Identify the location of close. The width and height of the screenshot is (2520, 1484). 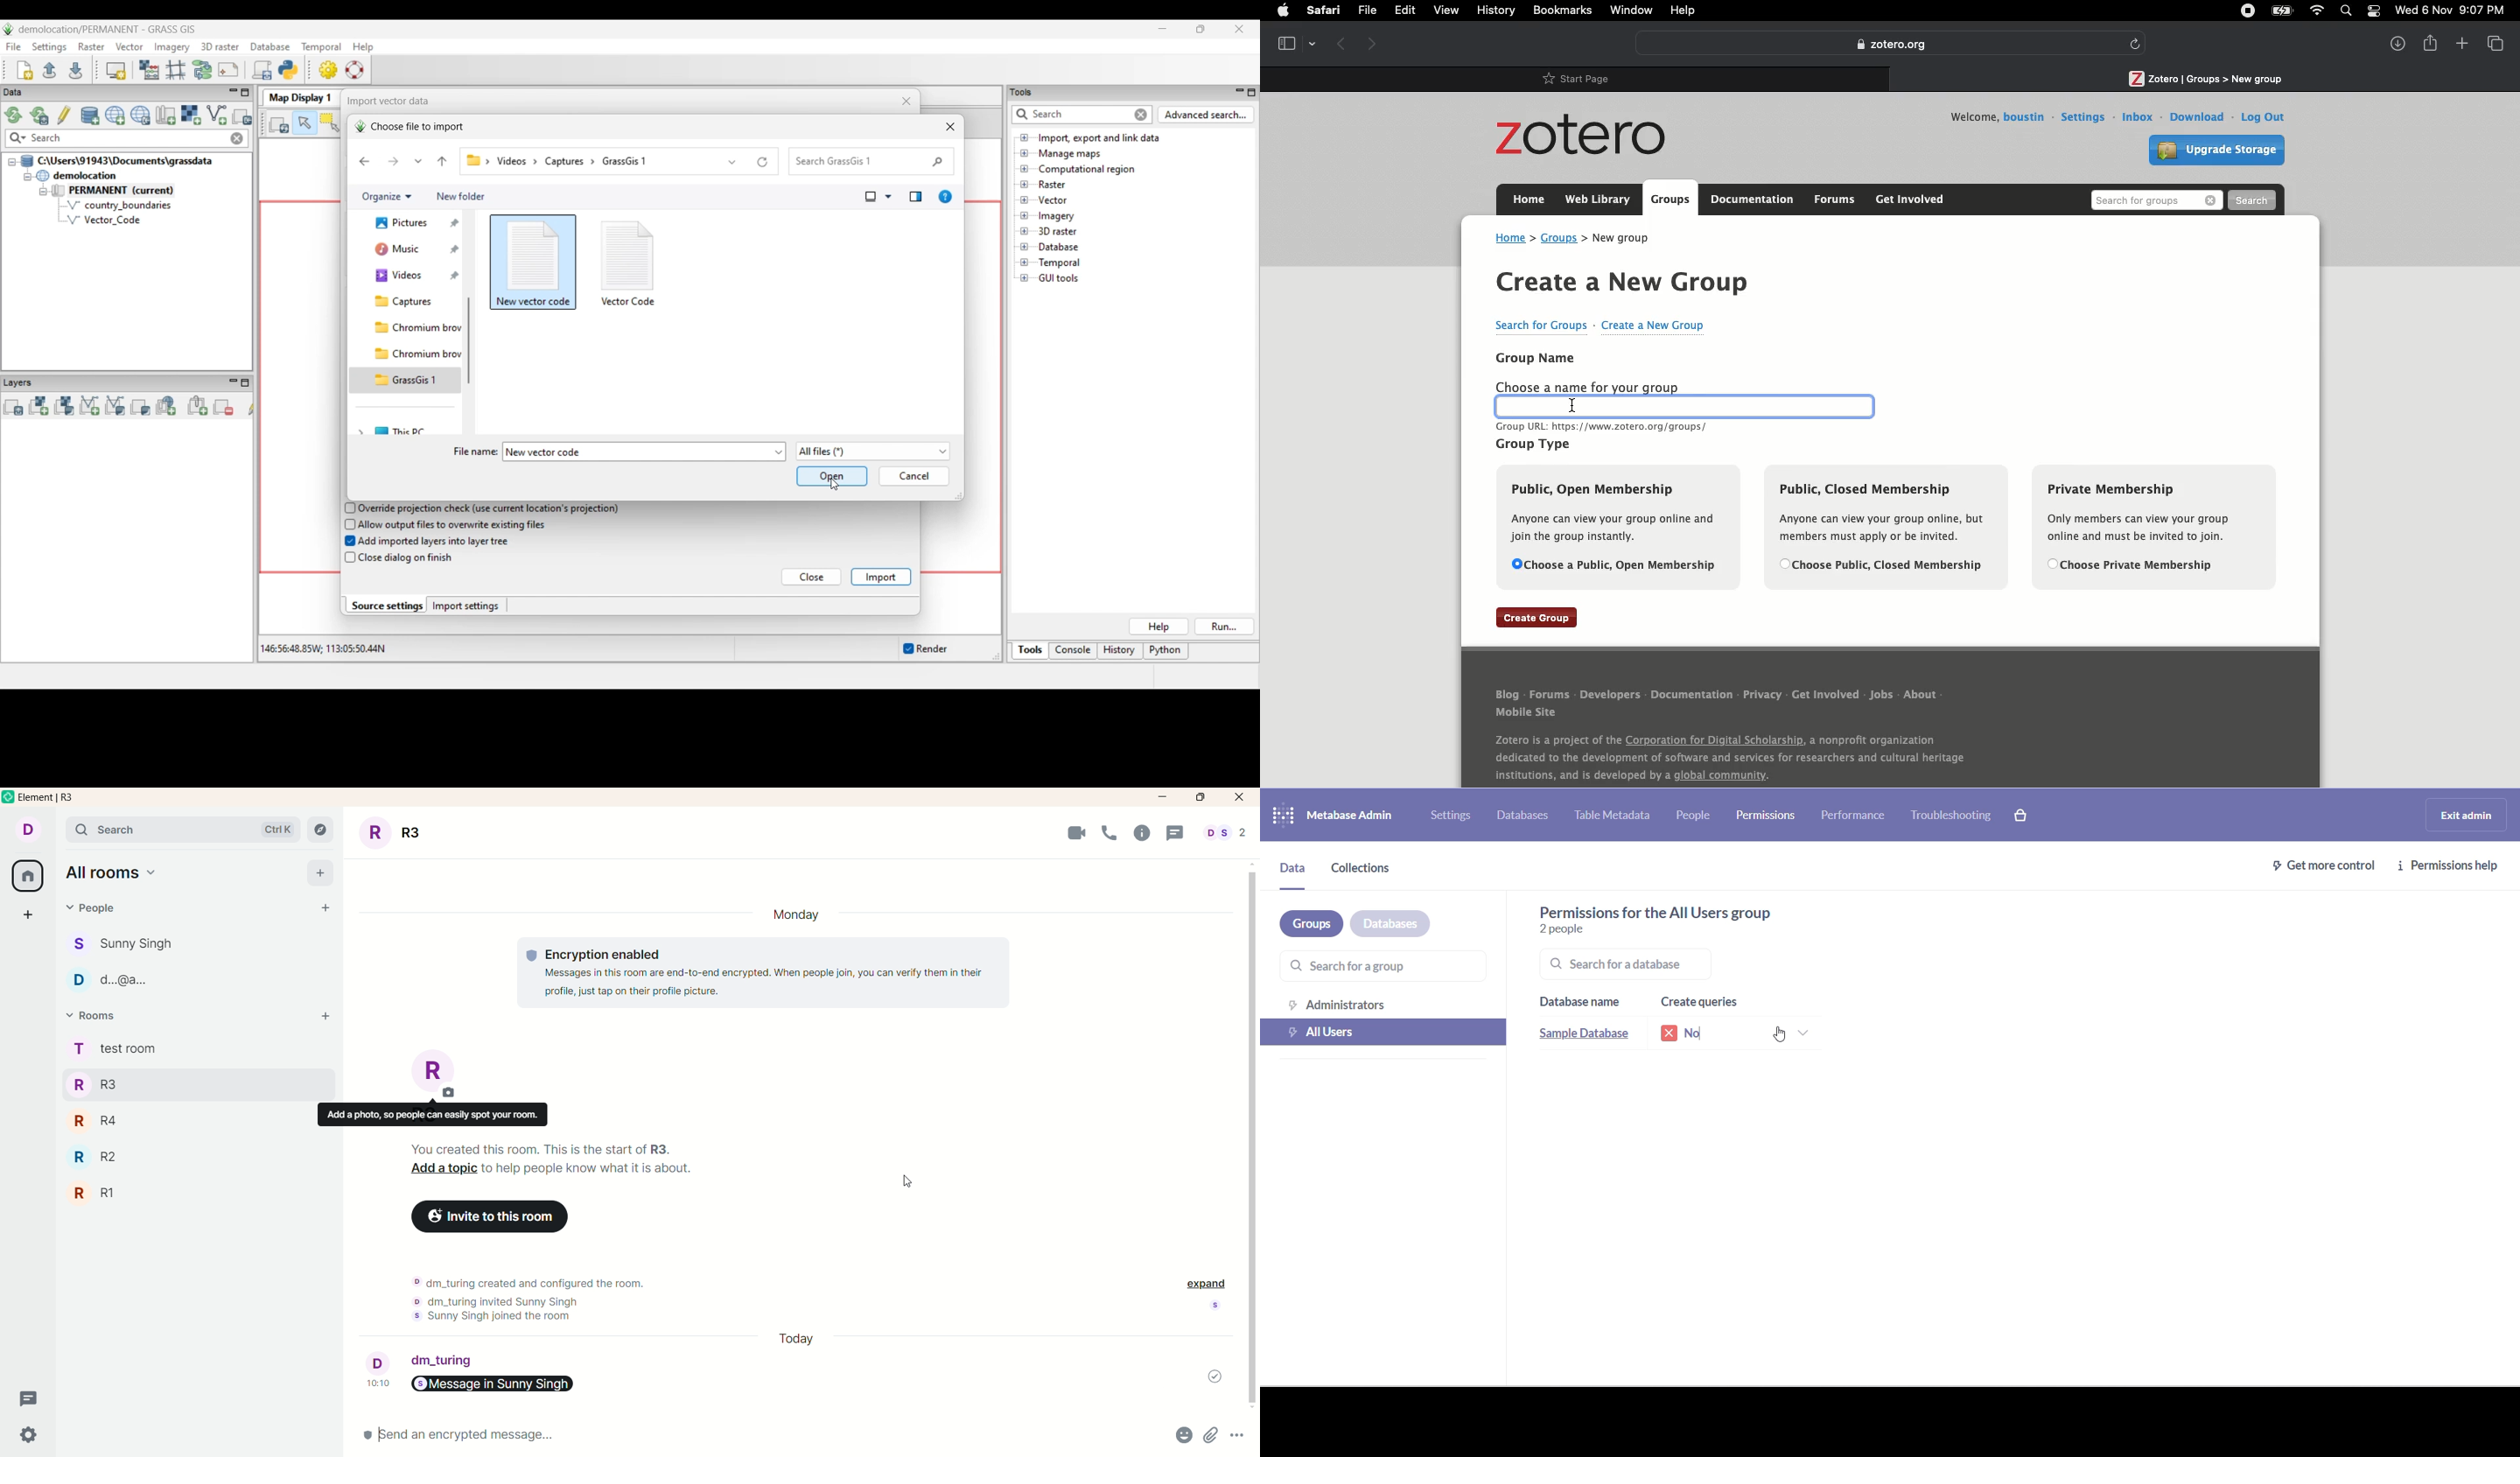
(1241, 797).